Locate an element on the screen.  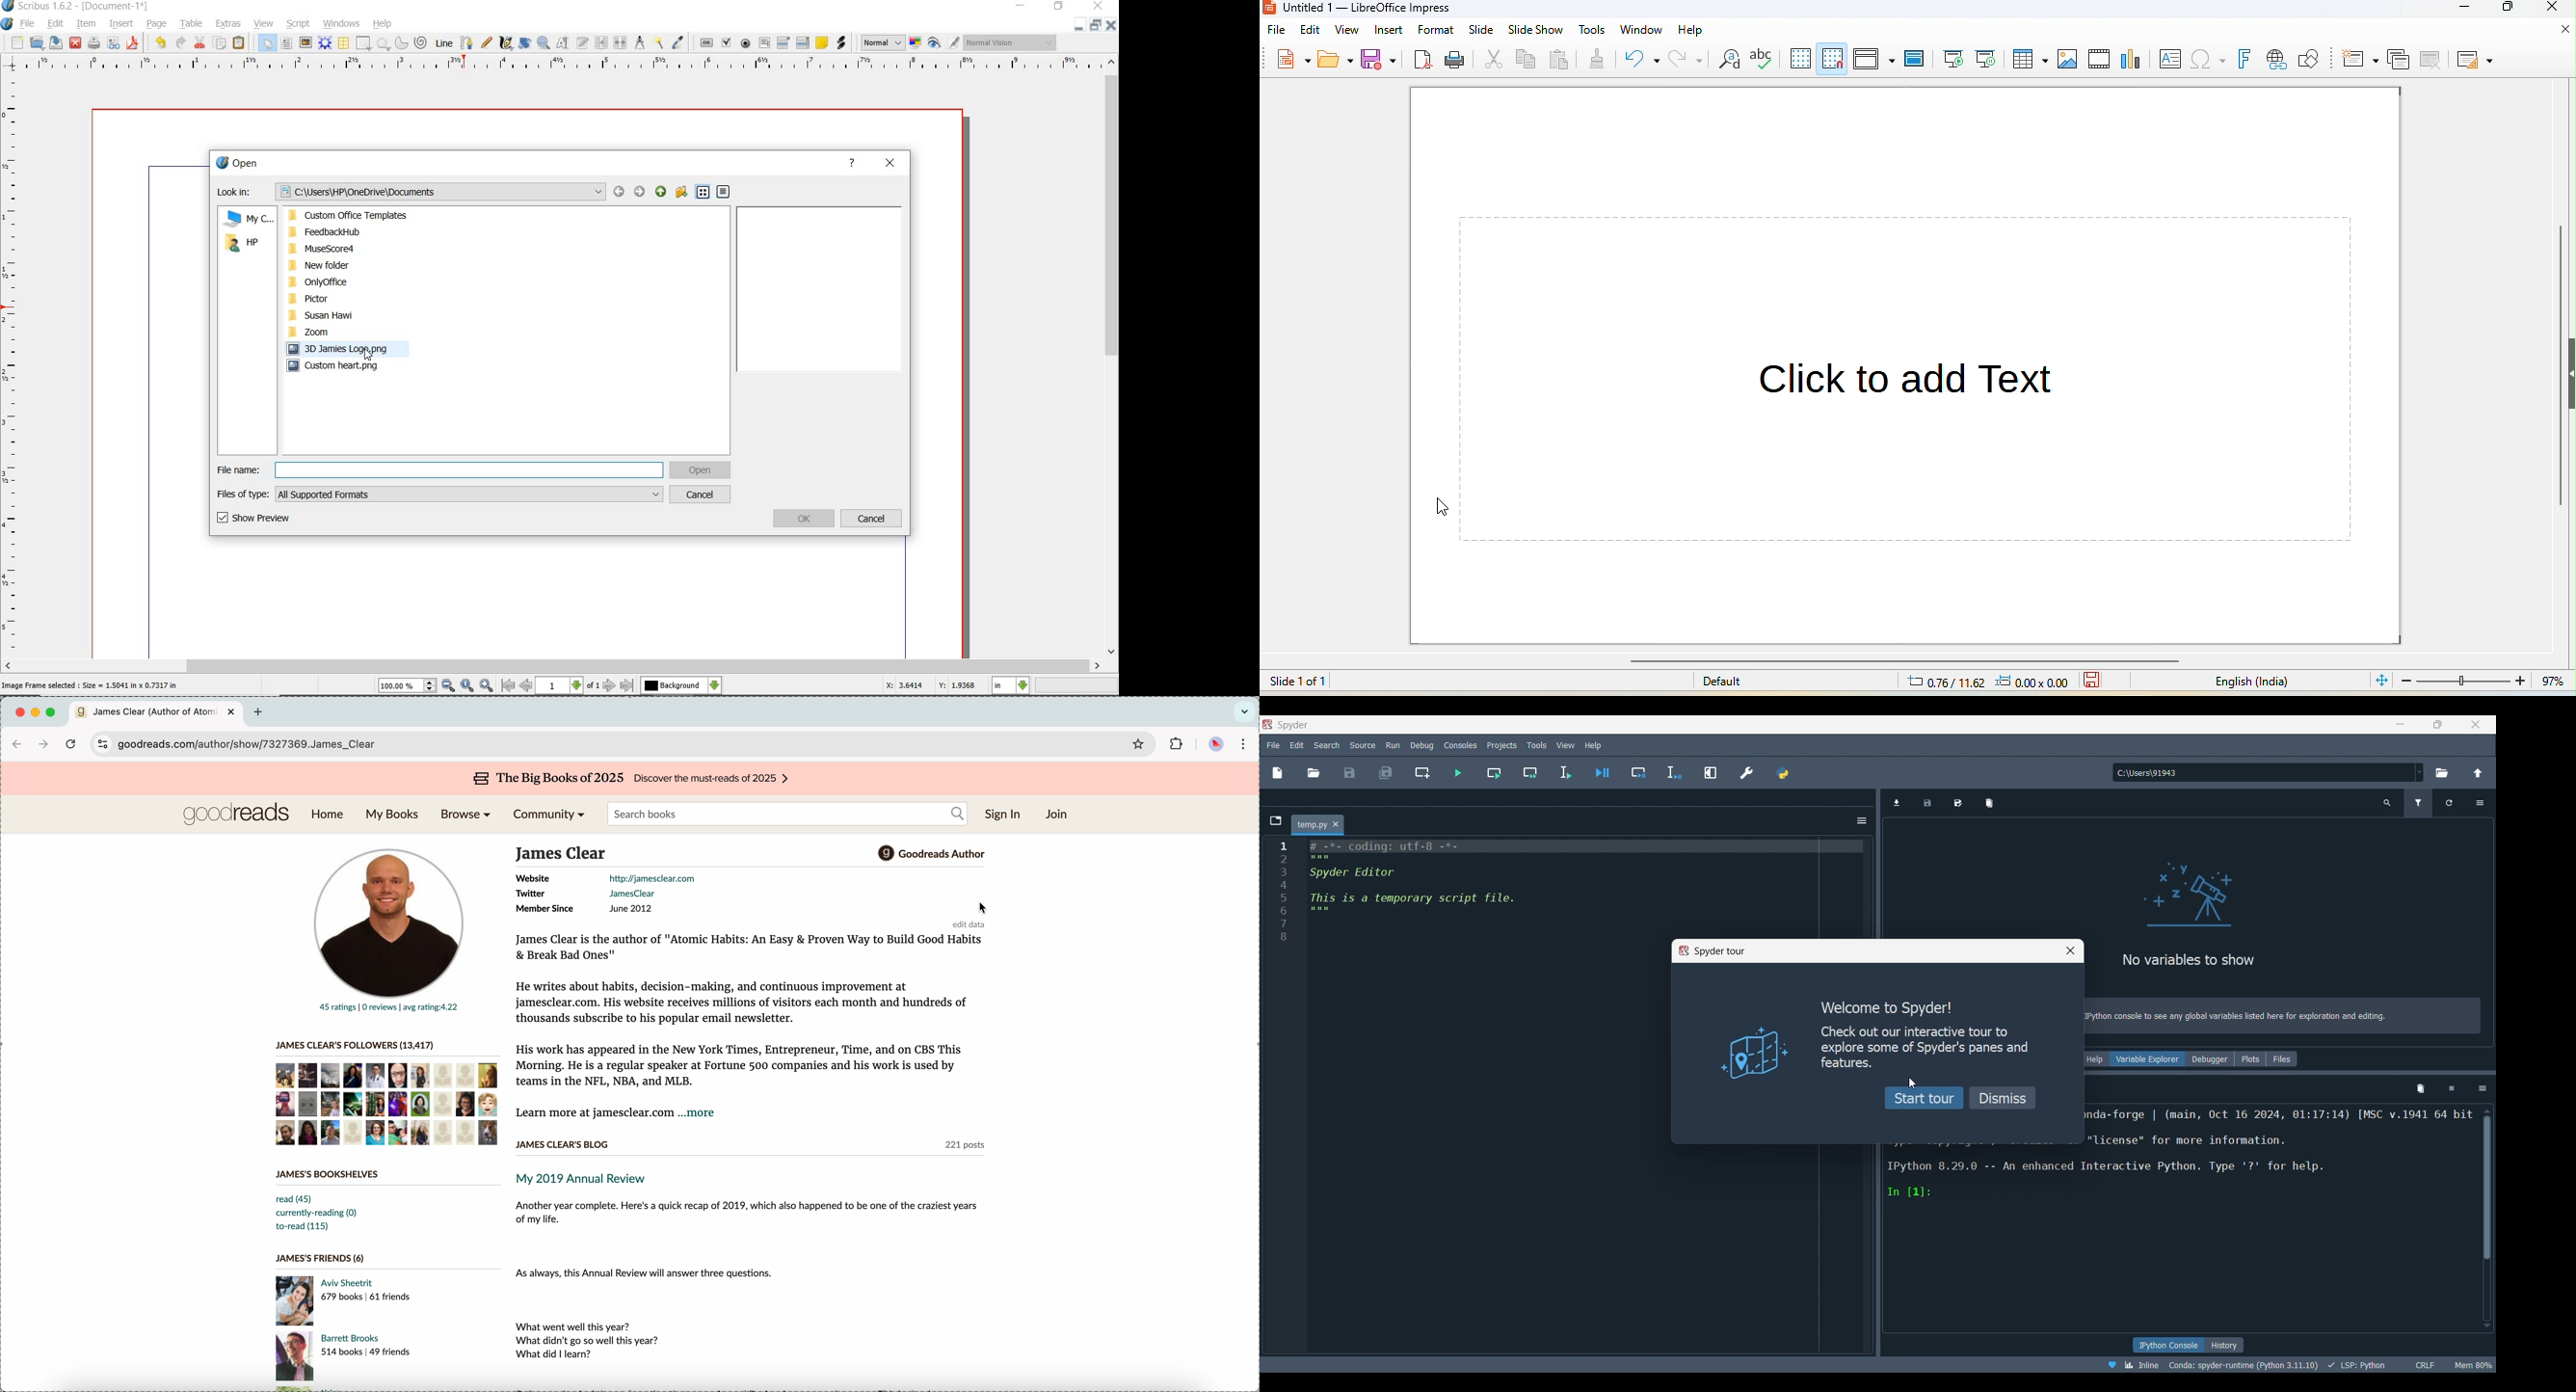
profile picture is located at coordinates (386, 918).